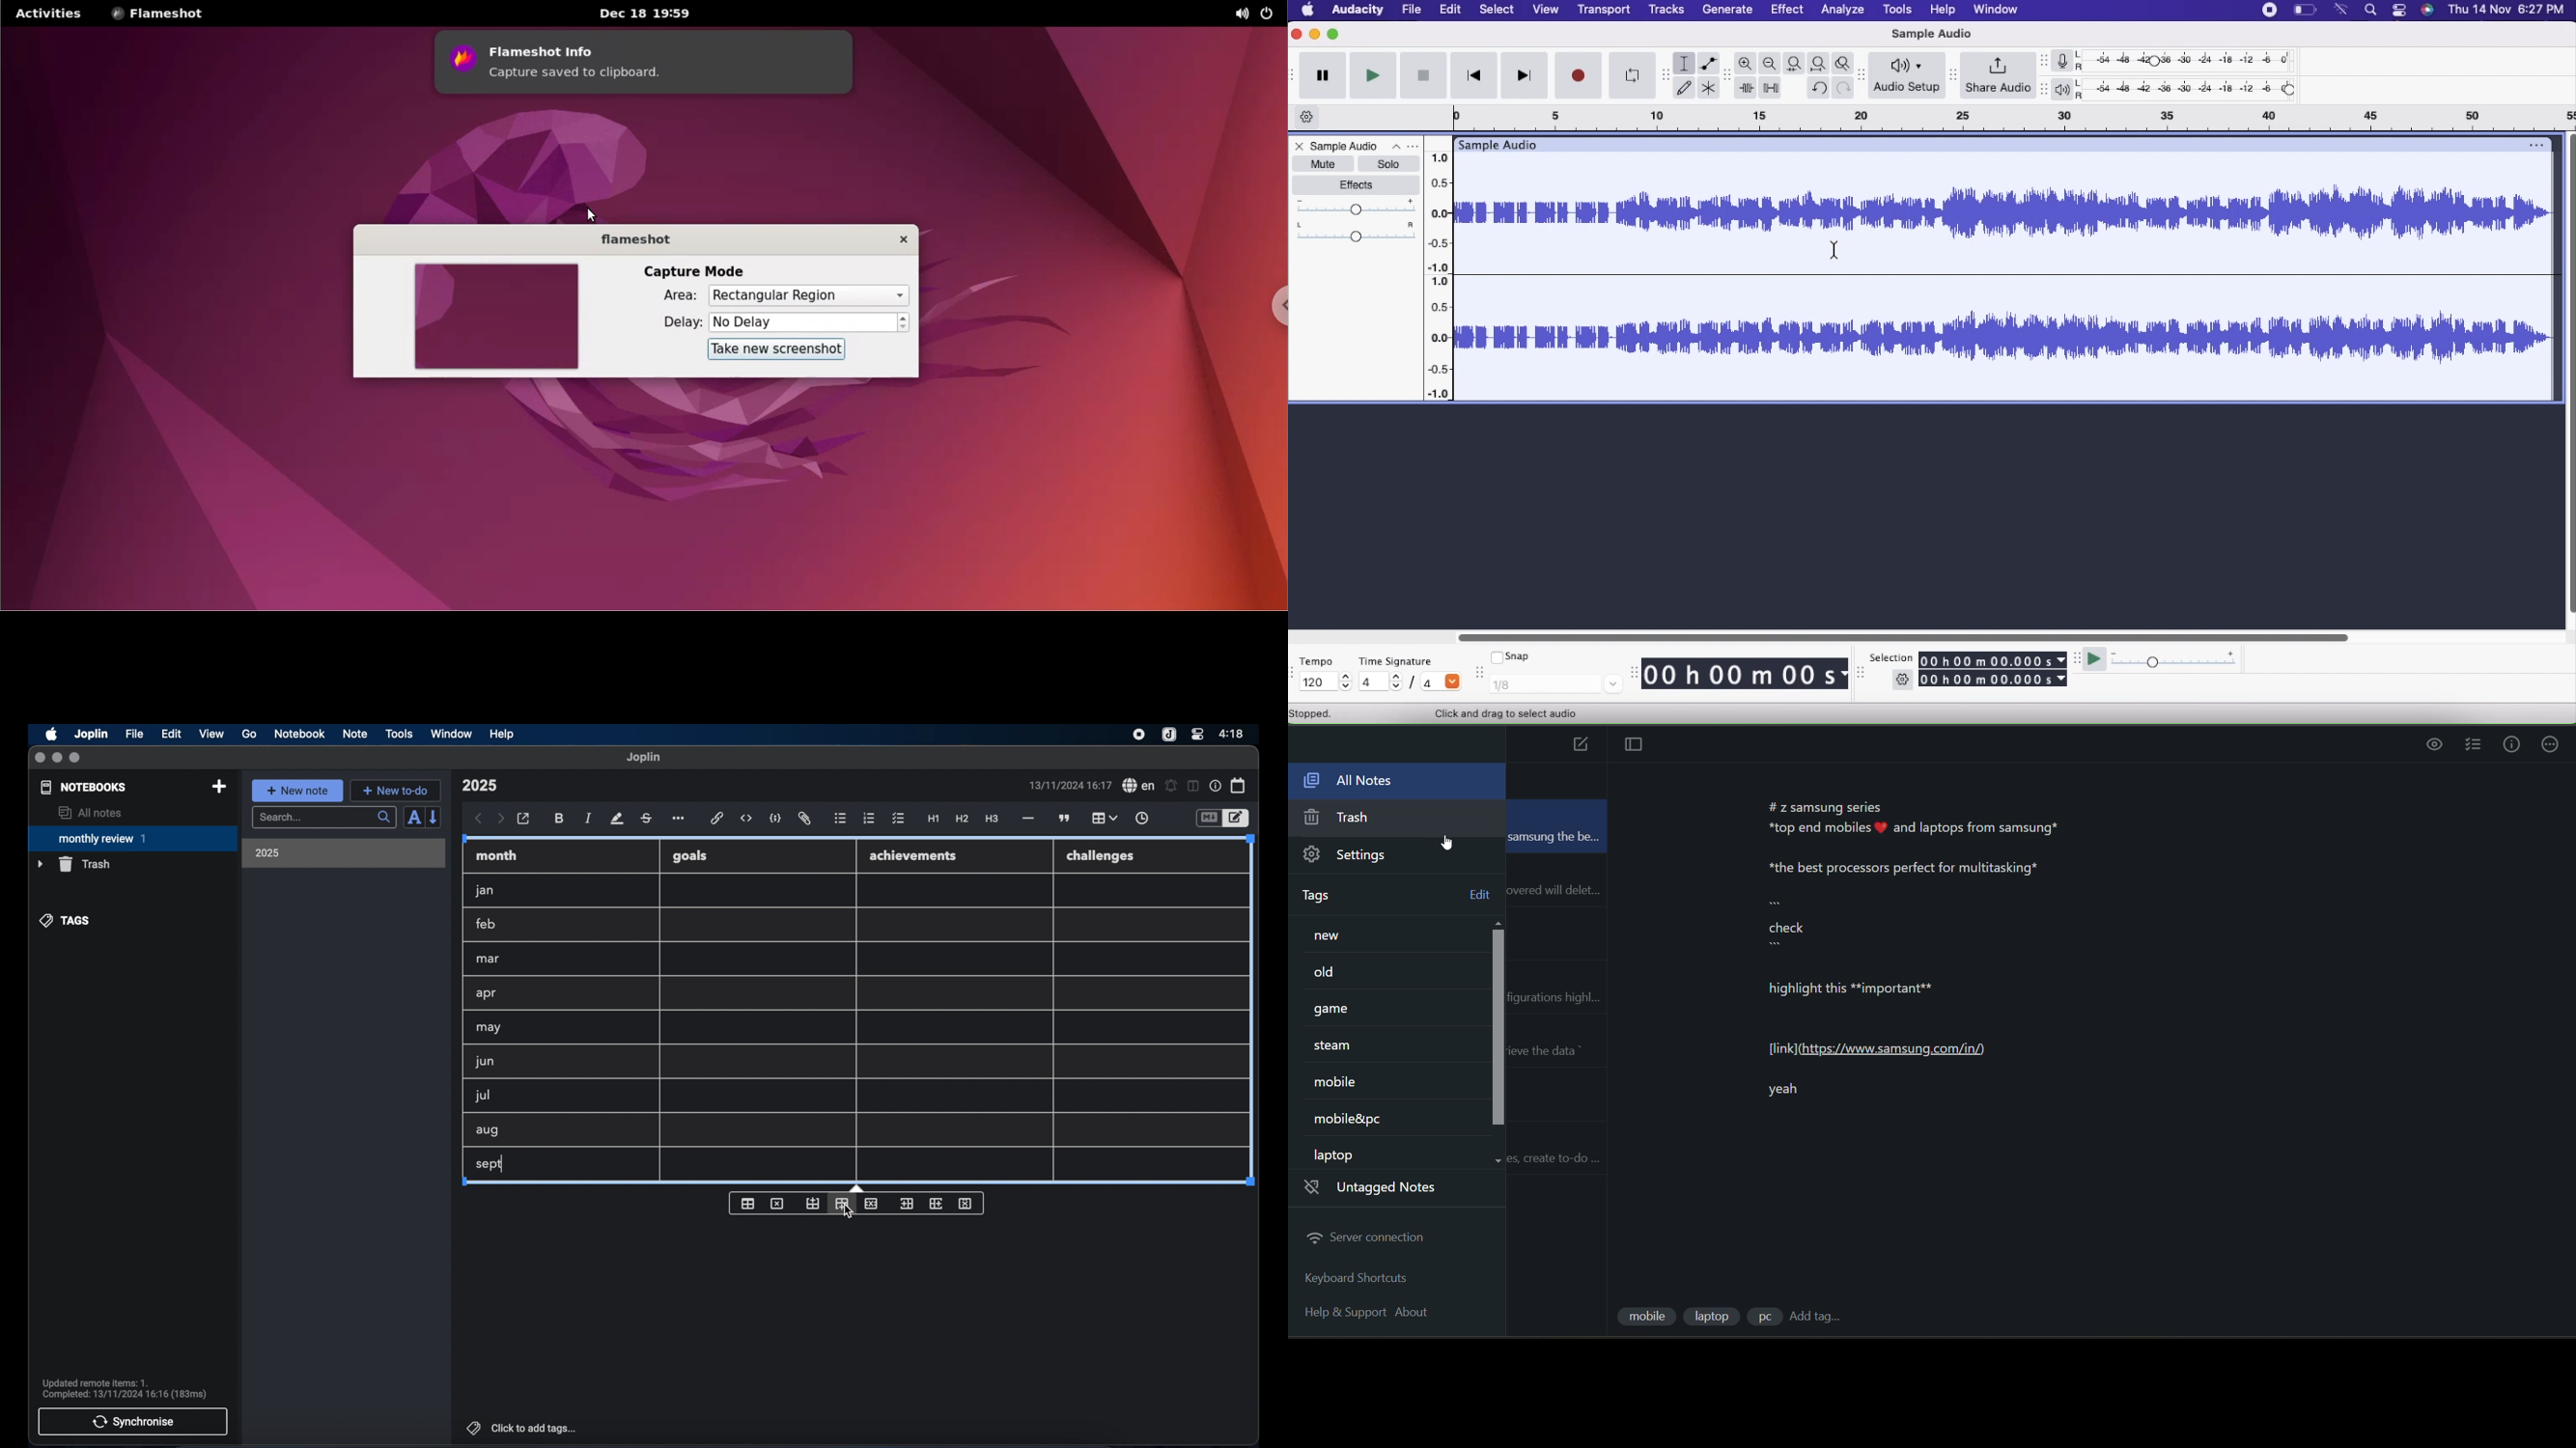 The height and width of the screenshot is (1456, 2576). I want to click on note, so click(355, 733).